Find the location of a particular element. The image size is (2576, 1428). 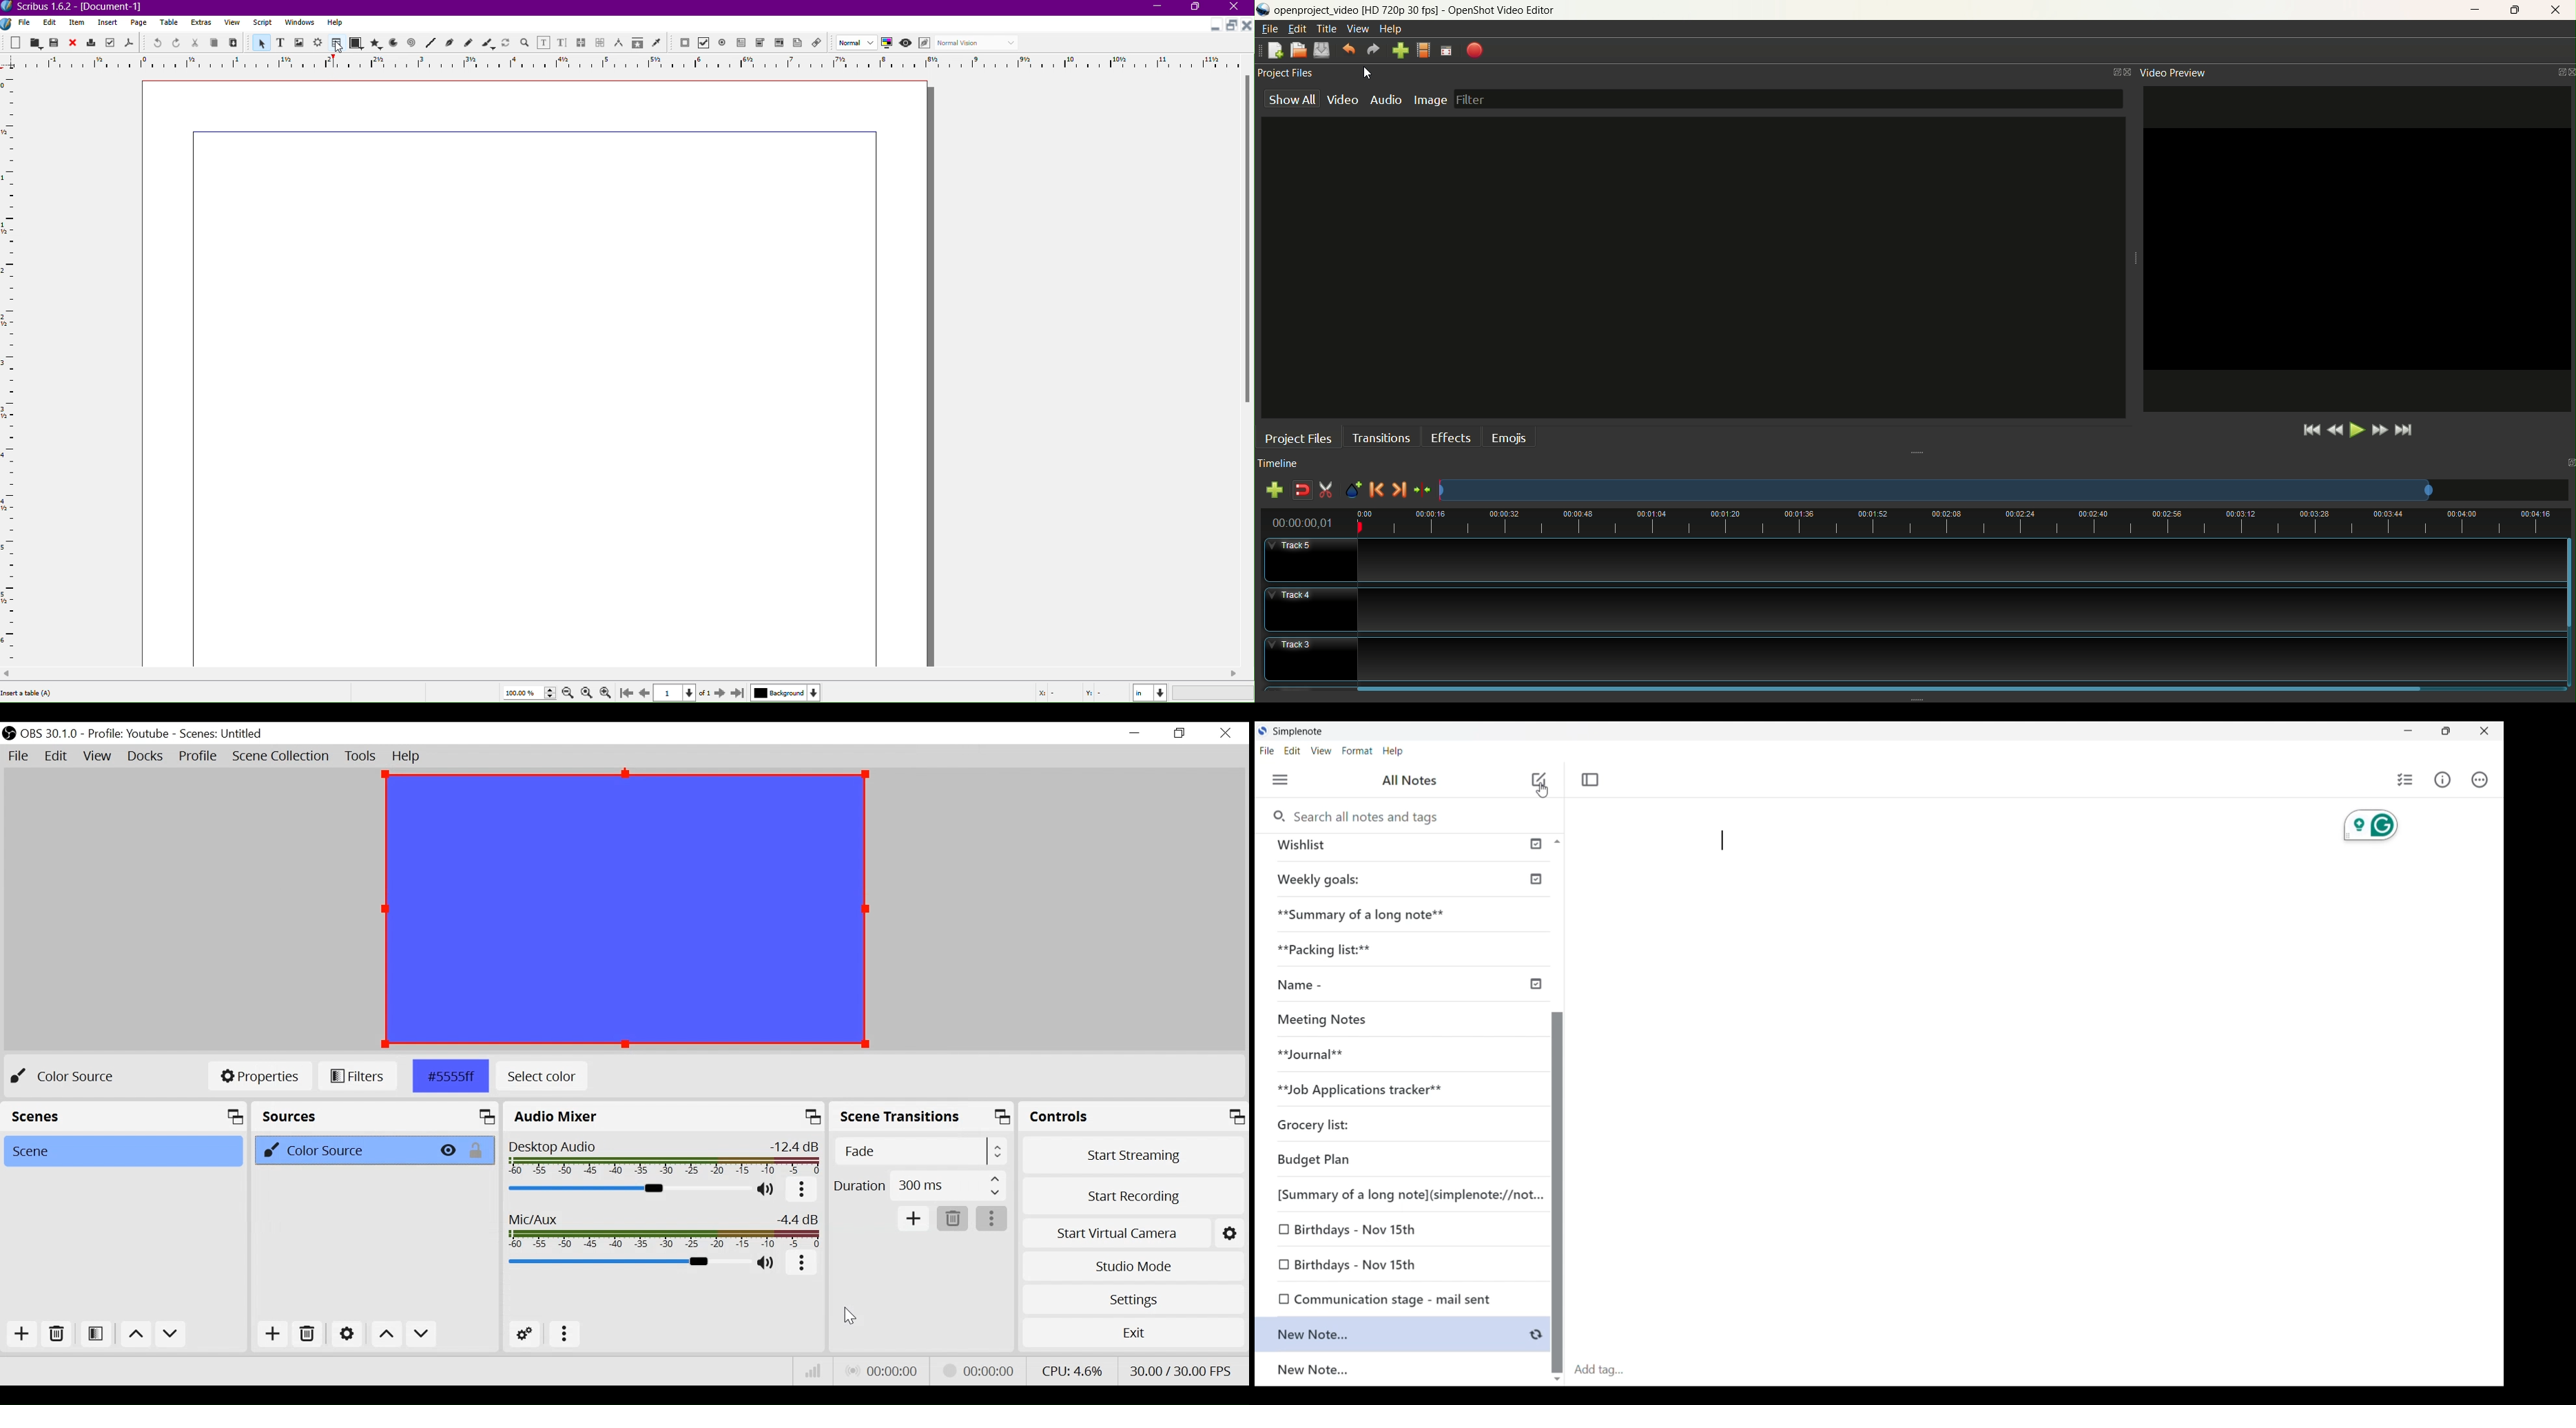

Freehand Line is located at coordinates (468, 43).